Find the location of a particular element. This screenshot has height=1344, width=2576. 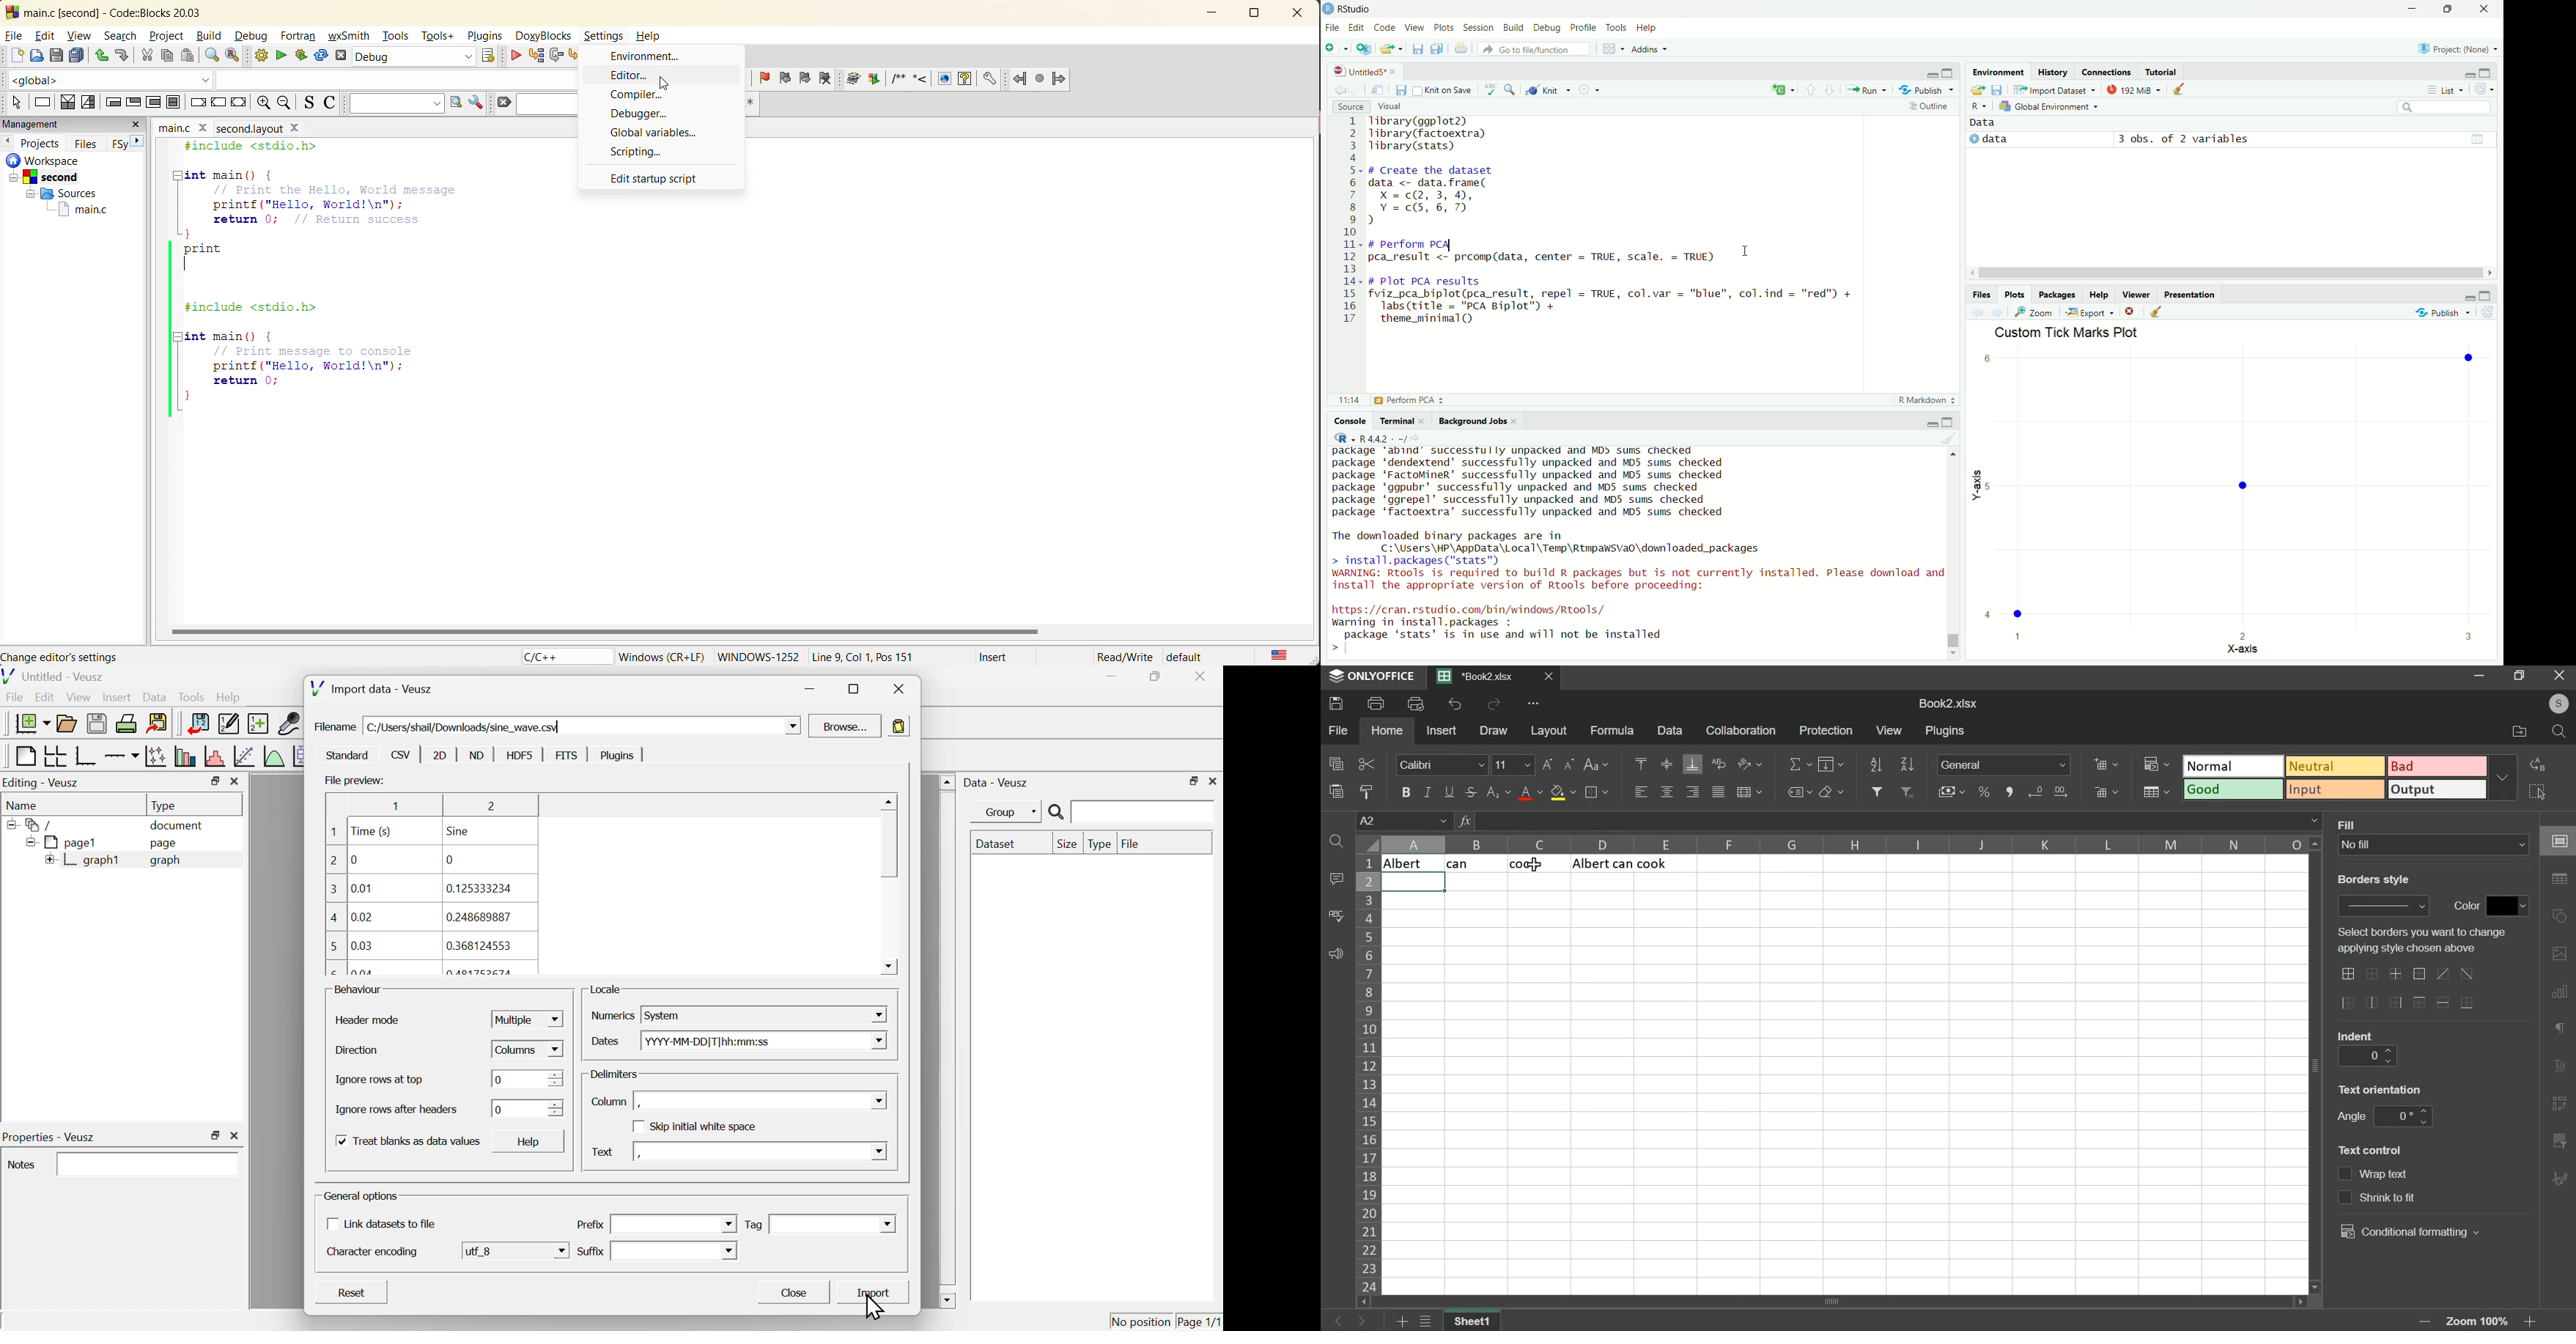

page1 is located at coordinates (63, 842).